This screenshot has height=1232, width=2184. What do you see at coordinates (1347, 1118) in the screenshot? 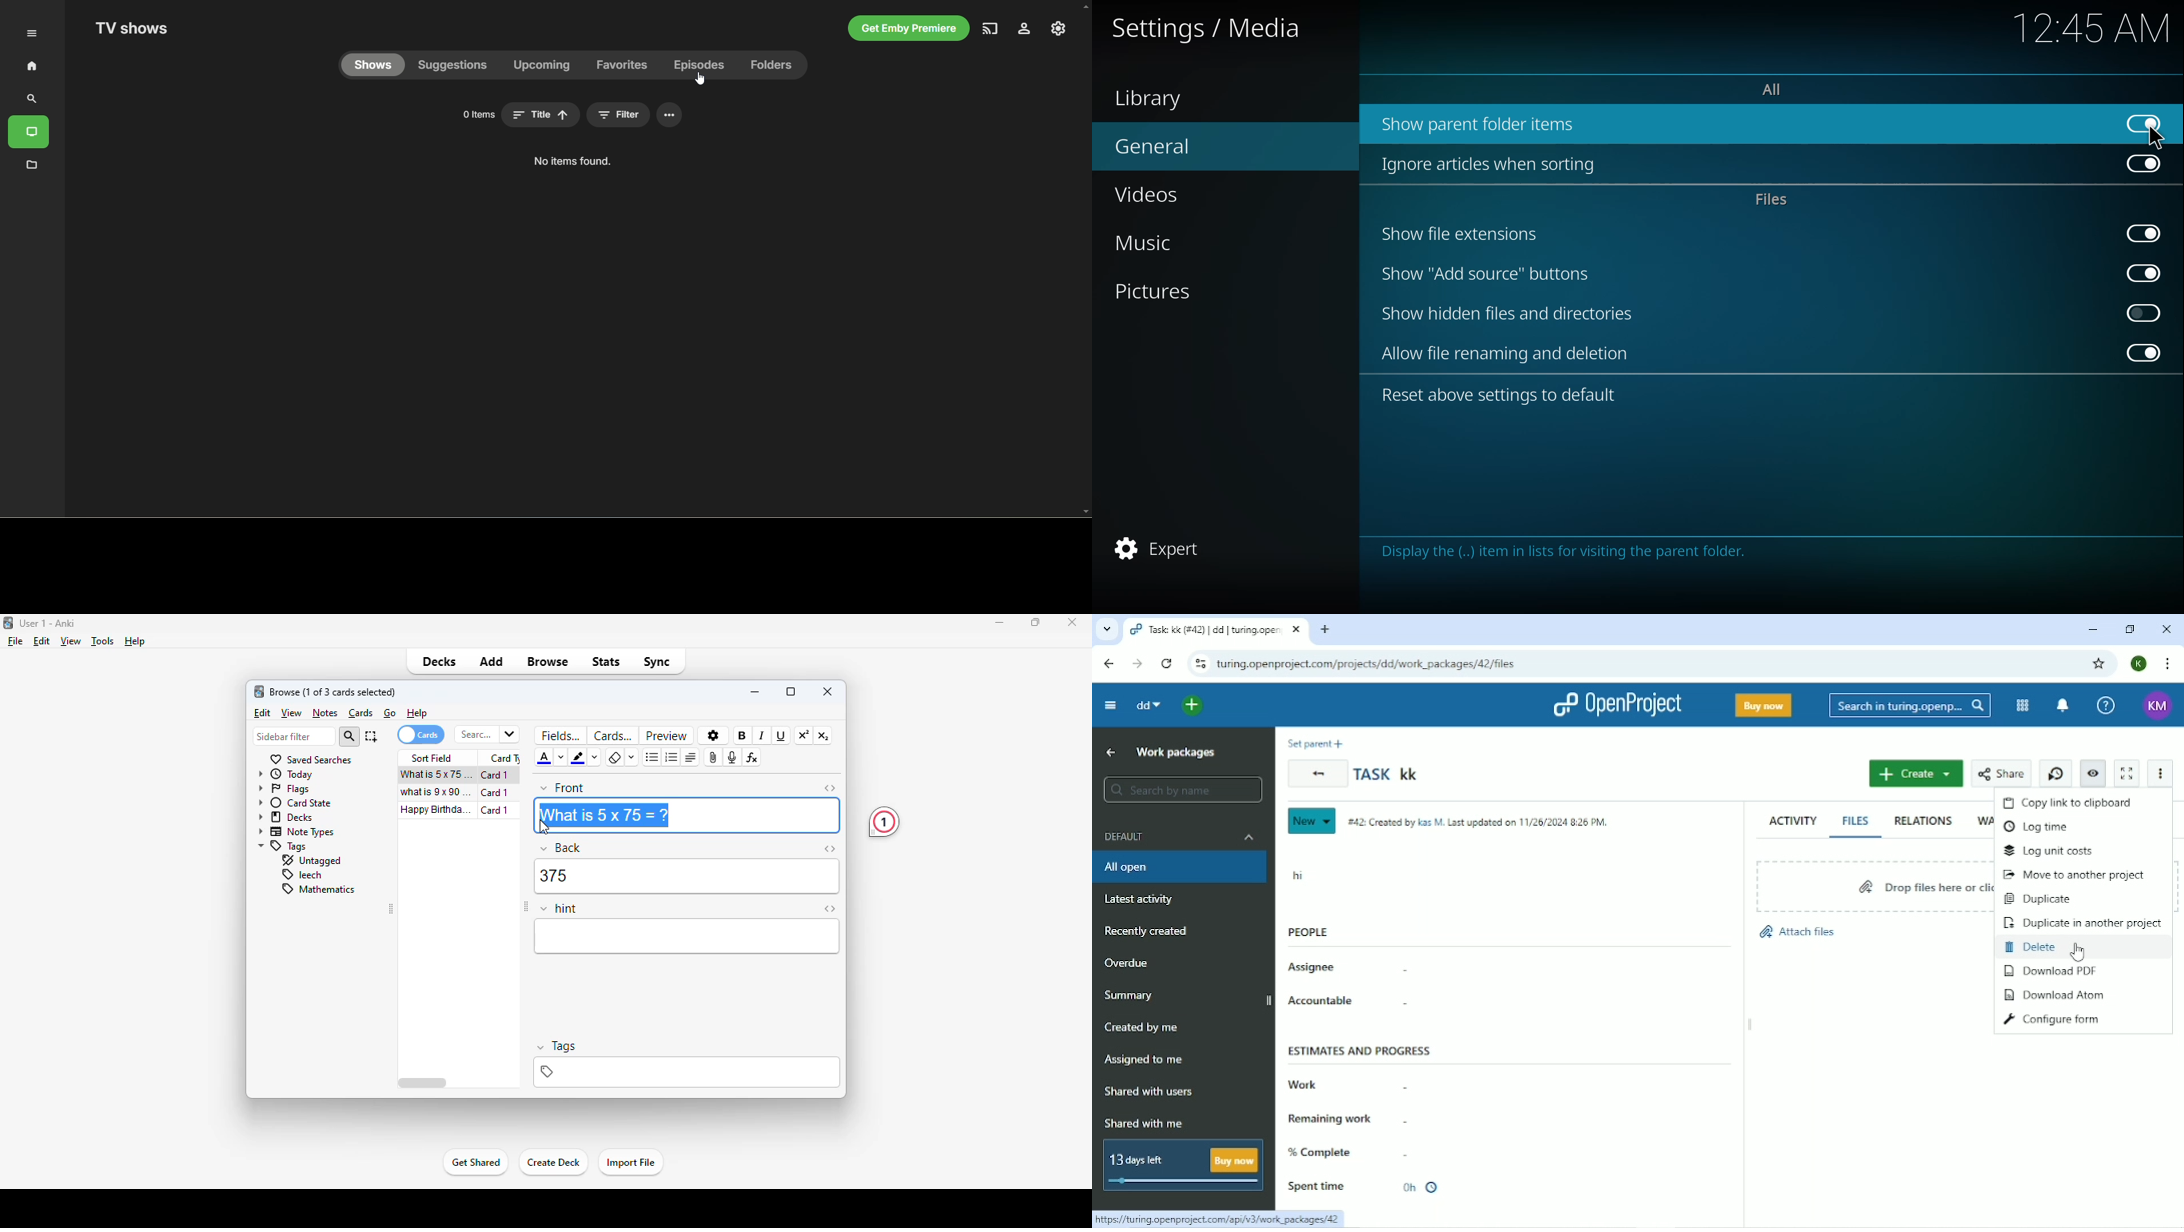
I see `Remaining work` at bounding box center [1347, 1118].